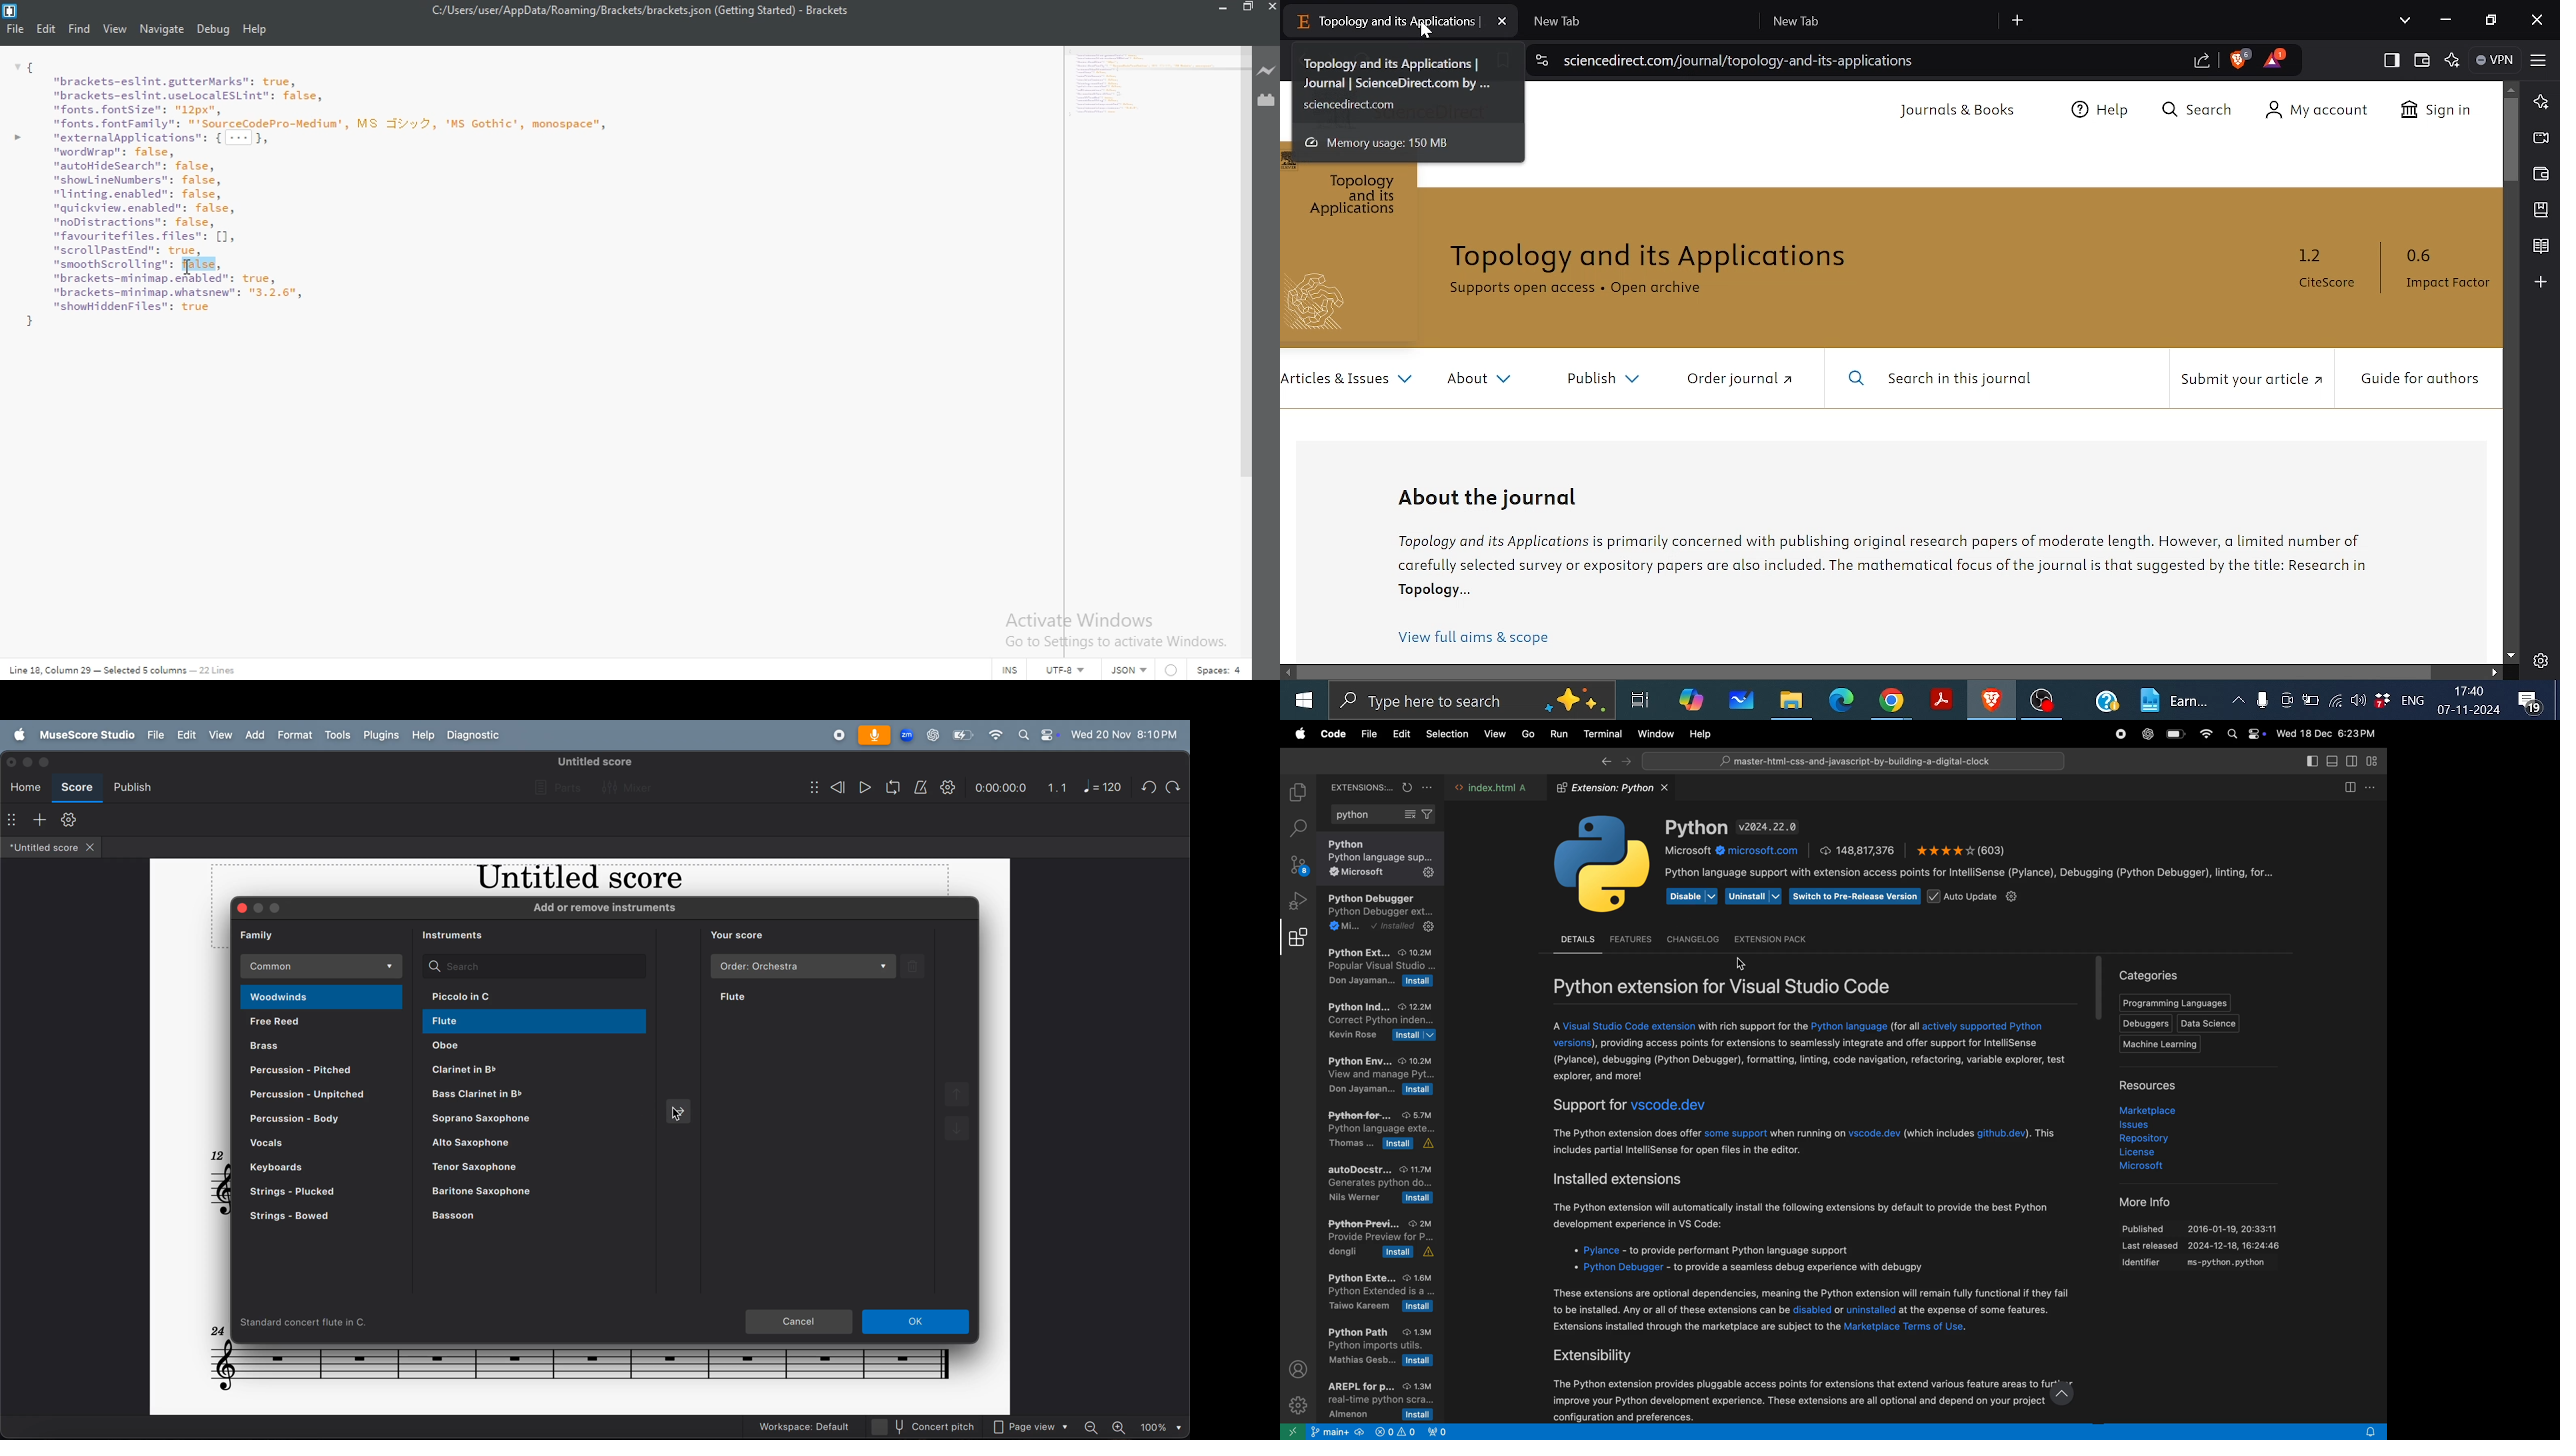 The width and height of the screenshot is (2576, 1456). What do you see at coordinates (536, 1021) in the screenshot?
I see `flute` at bounding box center [536, 1021].